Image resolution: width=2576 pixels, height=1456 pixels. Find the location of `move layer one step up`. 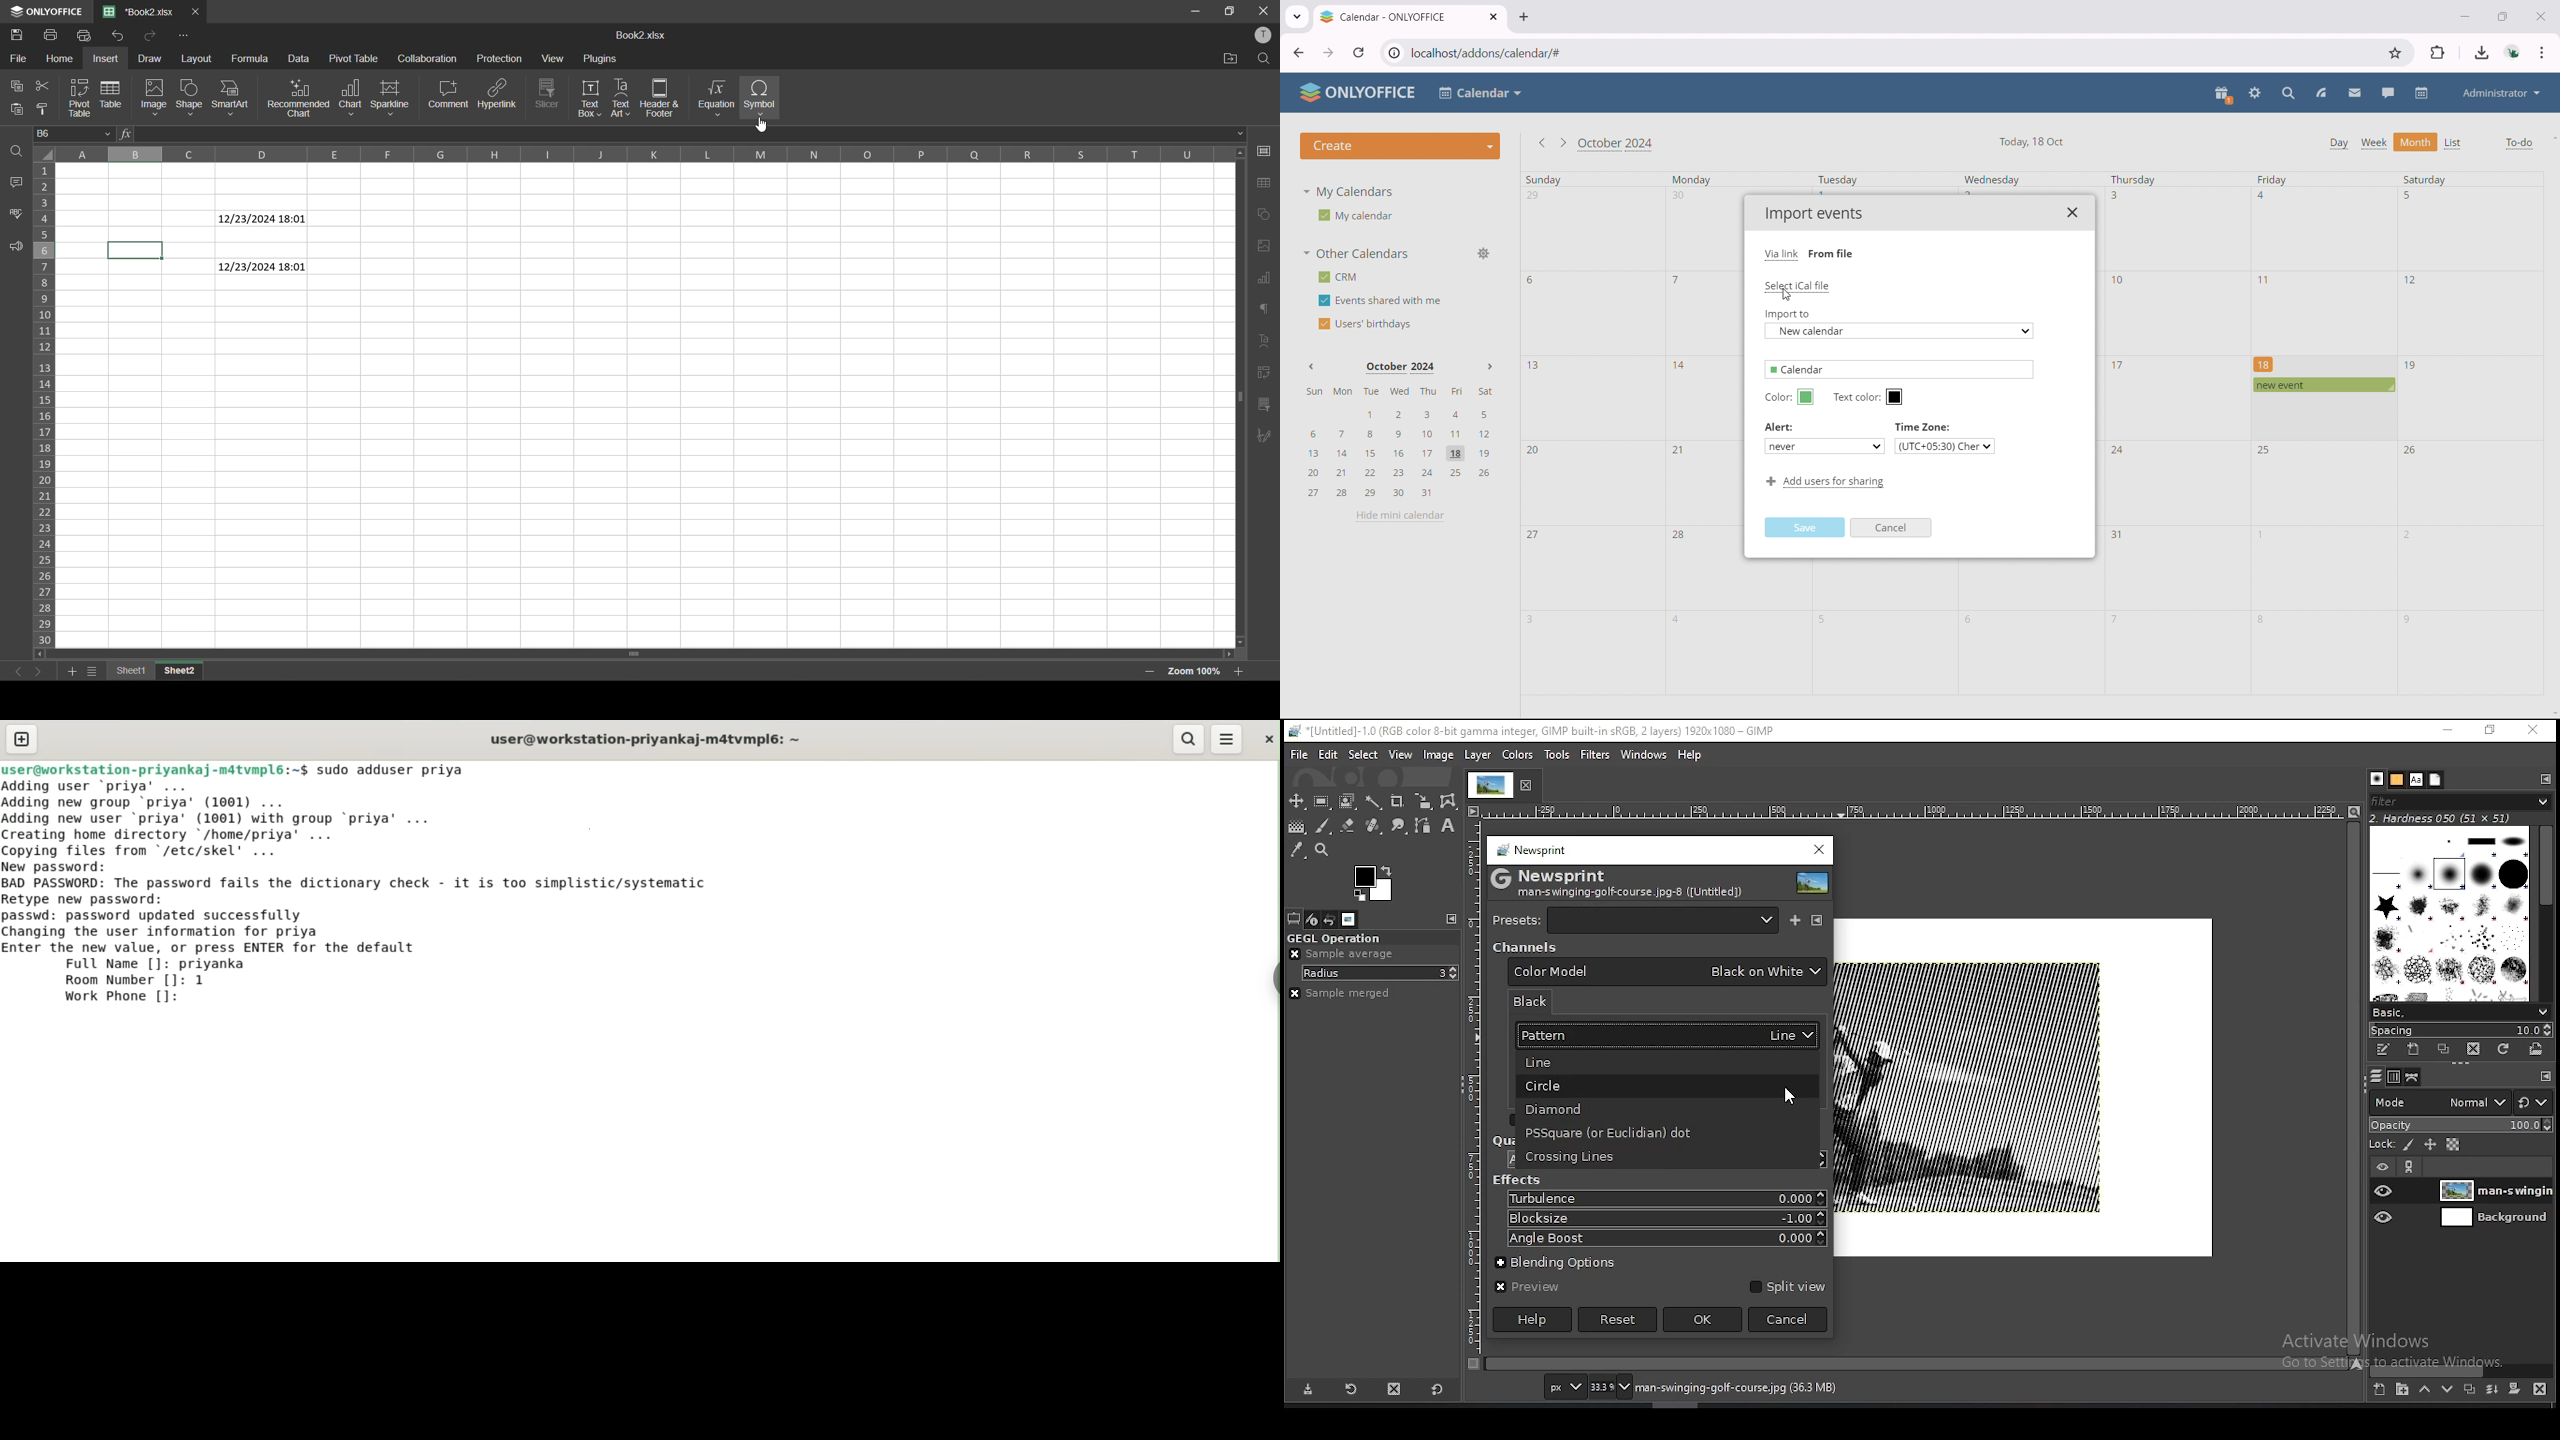

move layer one step up is located at coordinates (2424, 1389).